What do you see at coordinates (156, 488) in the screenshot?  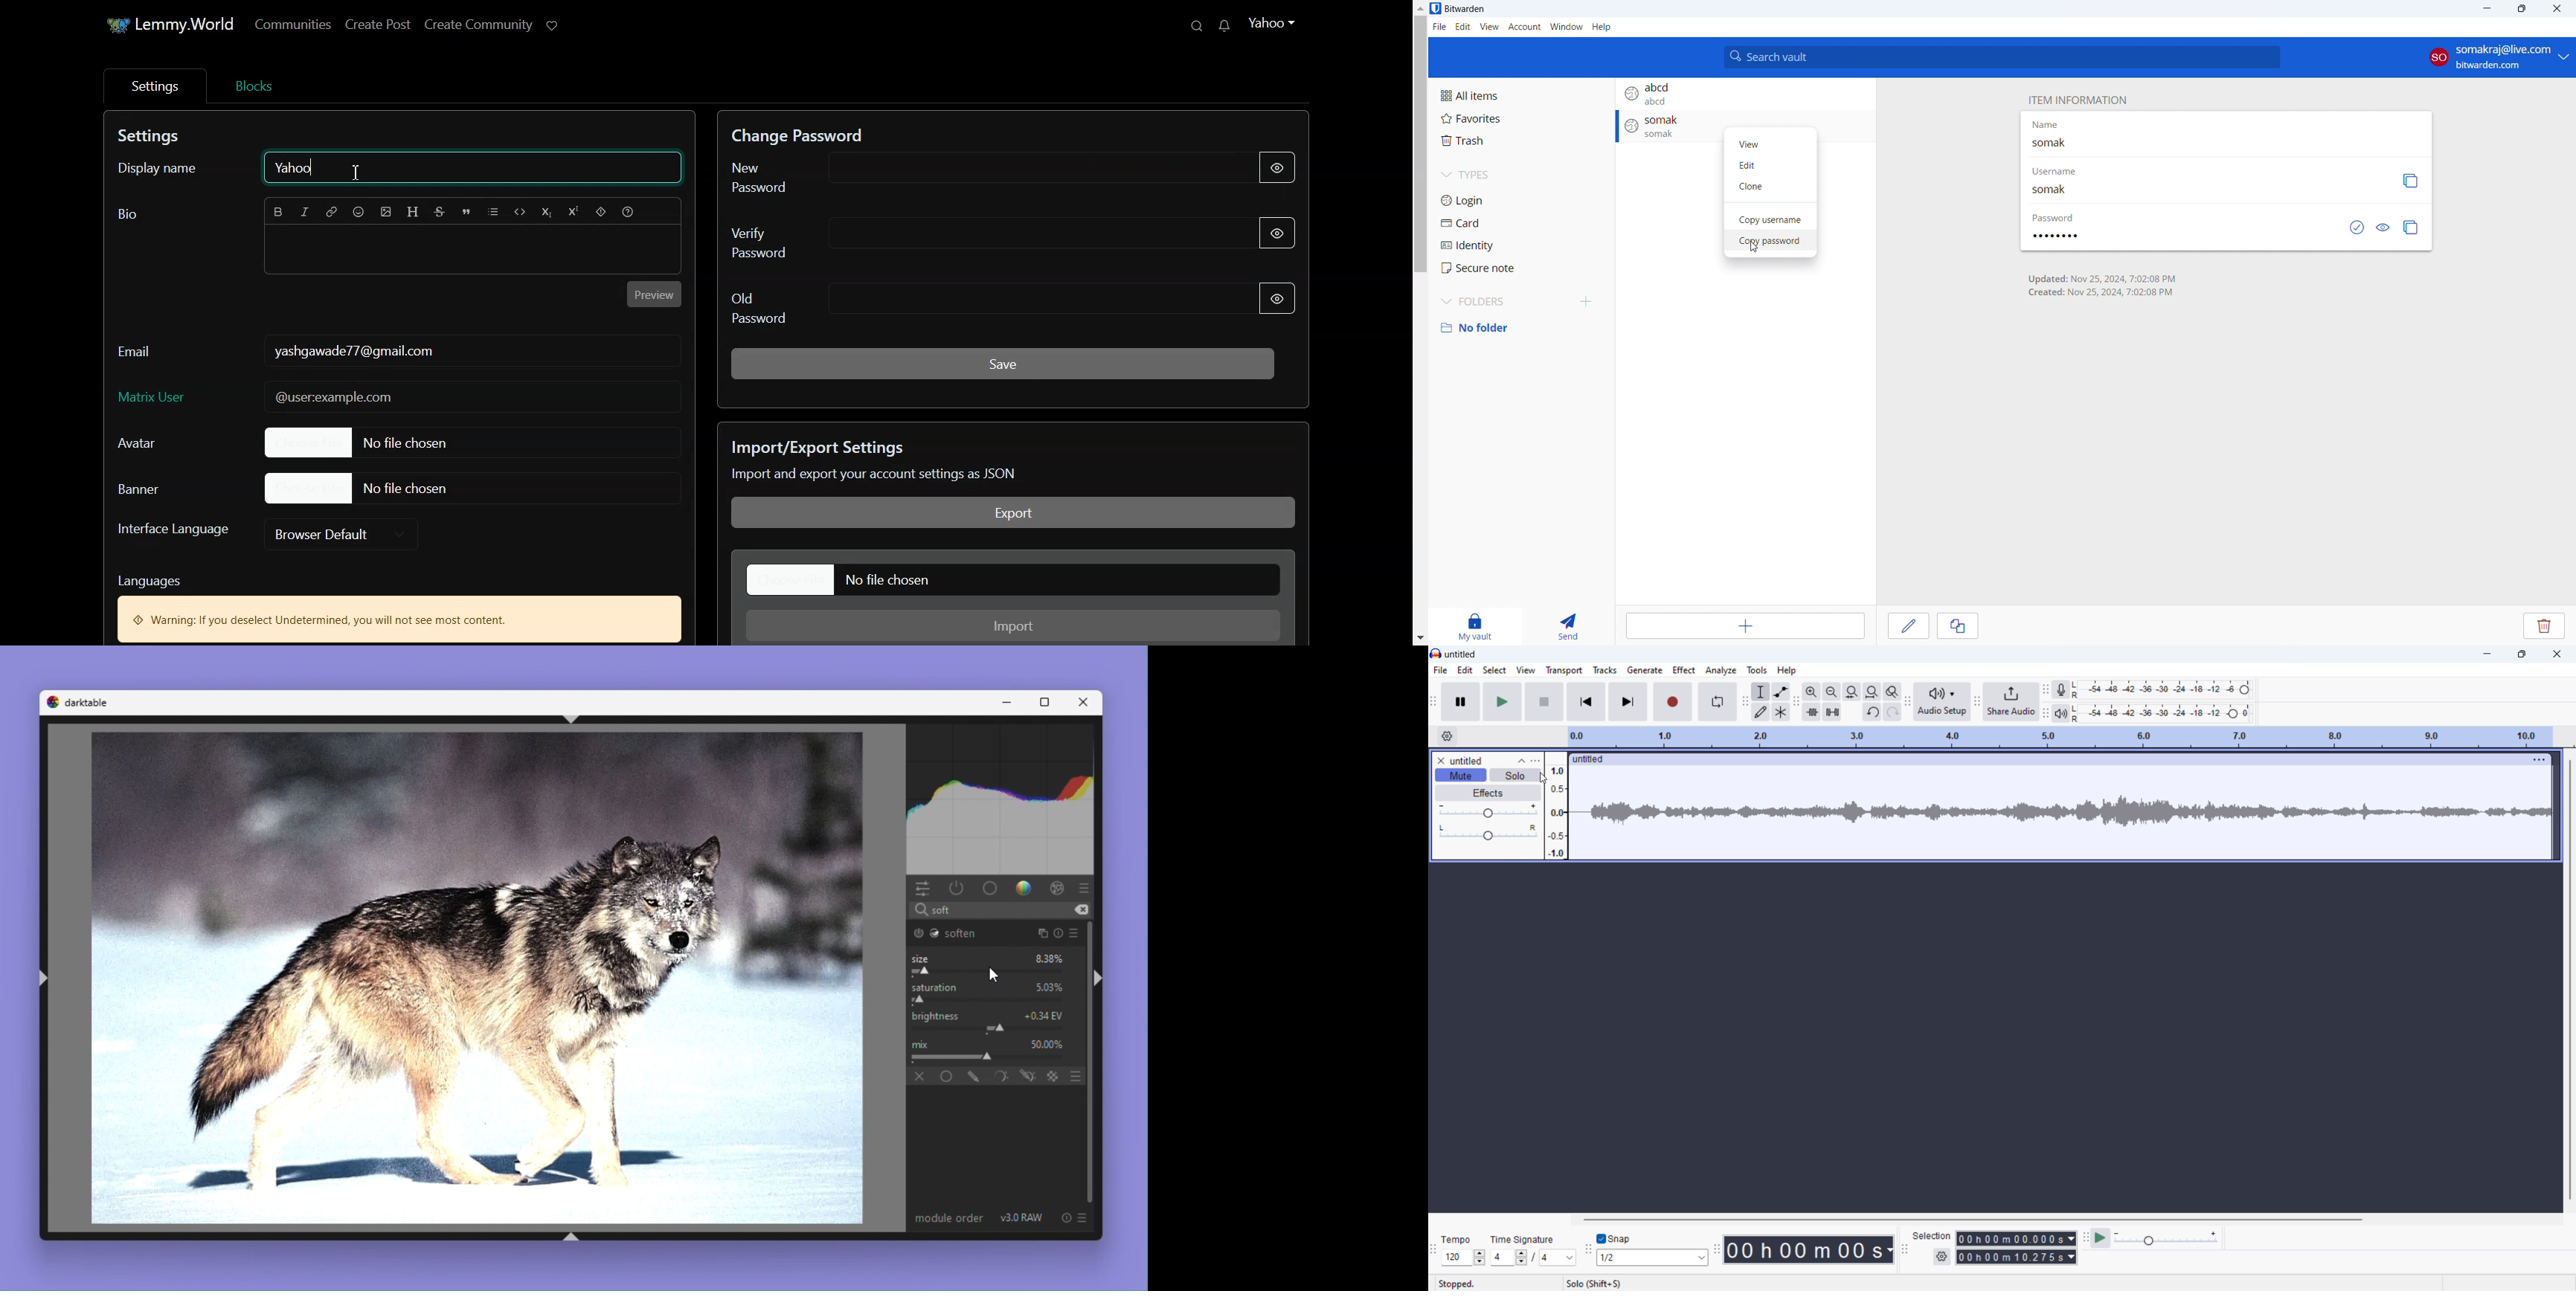 I see `Baner` at bounding box center [156, 488].